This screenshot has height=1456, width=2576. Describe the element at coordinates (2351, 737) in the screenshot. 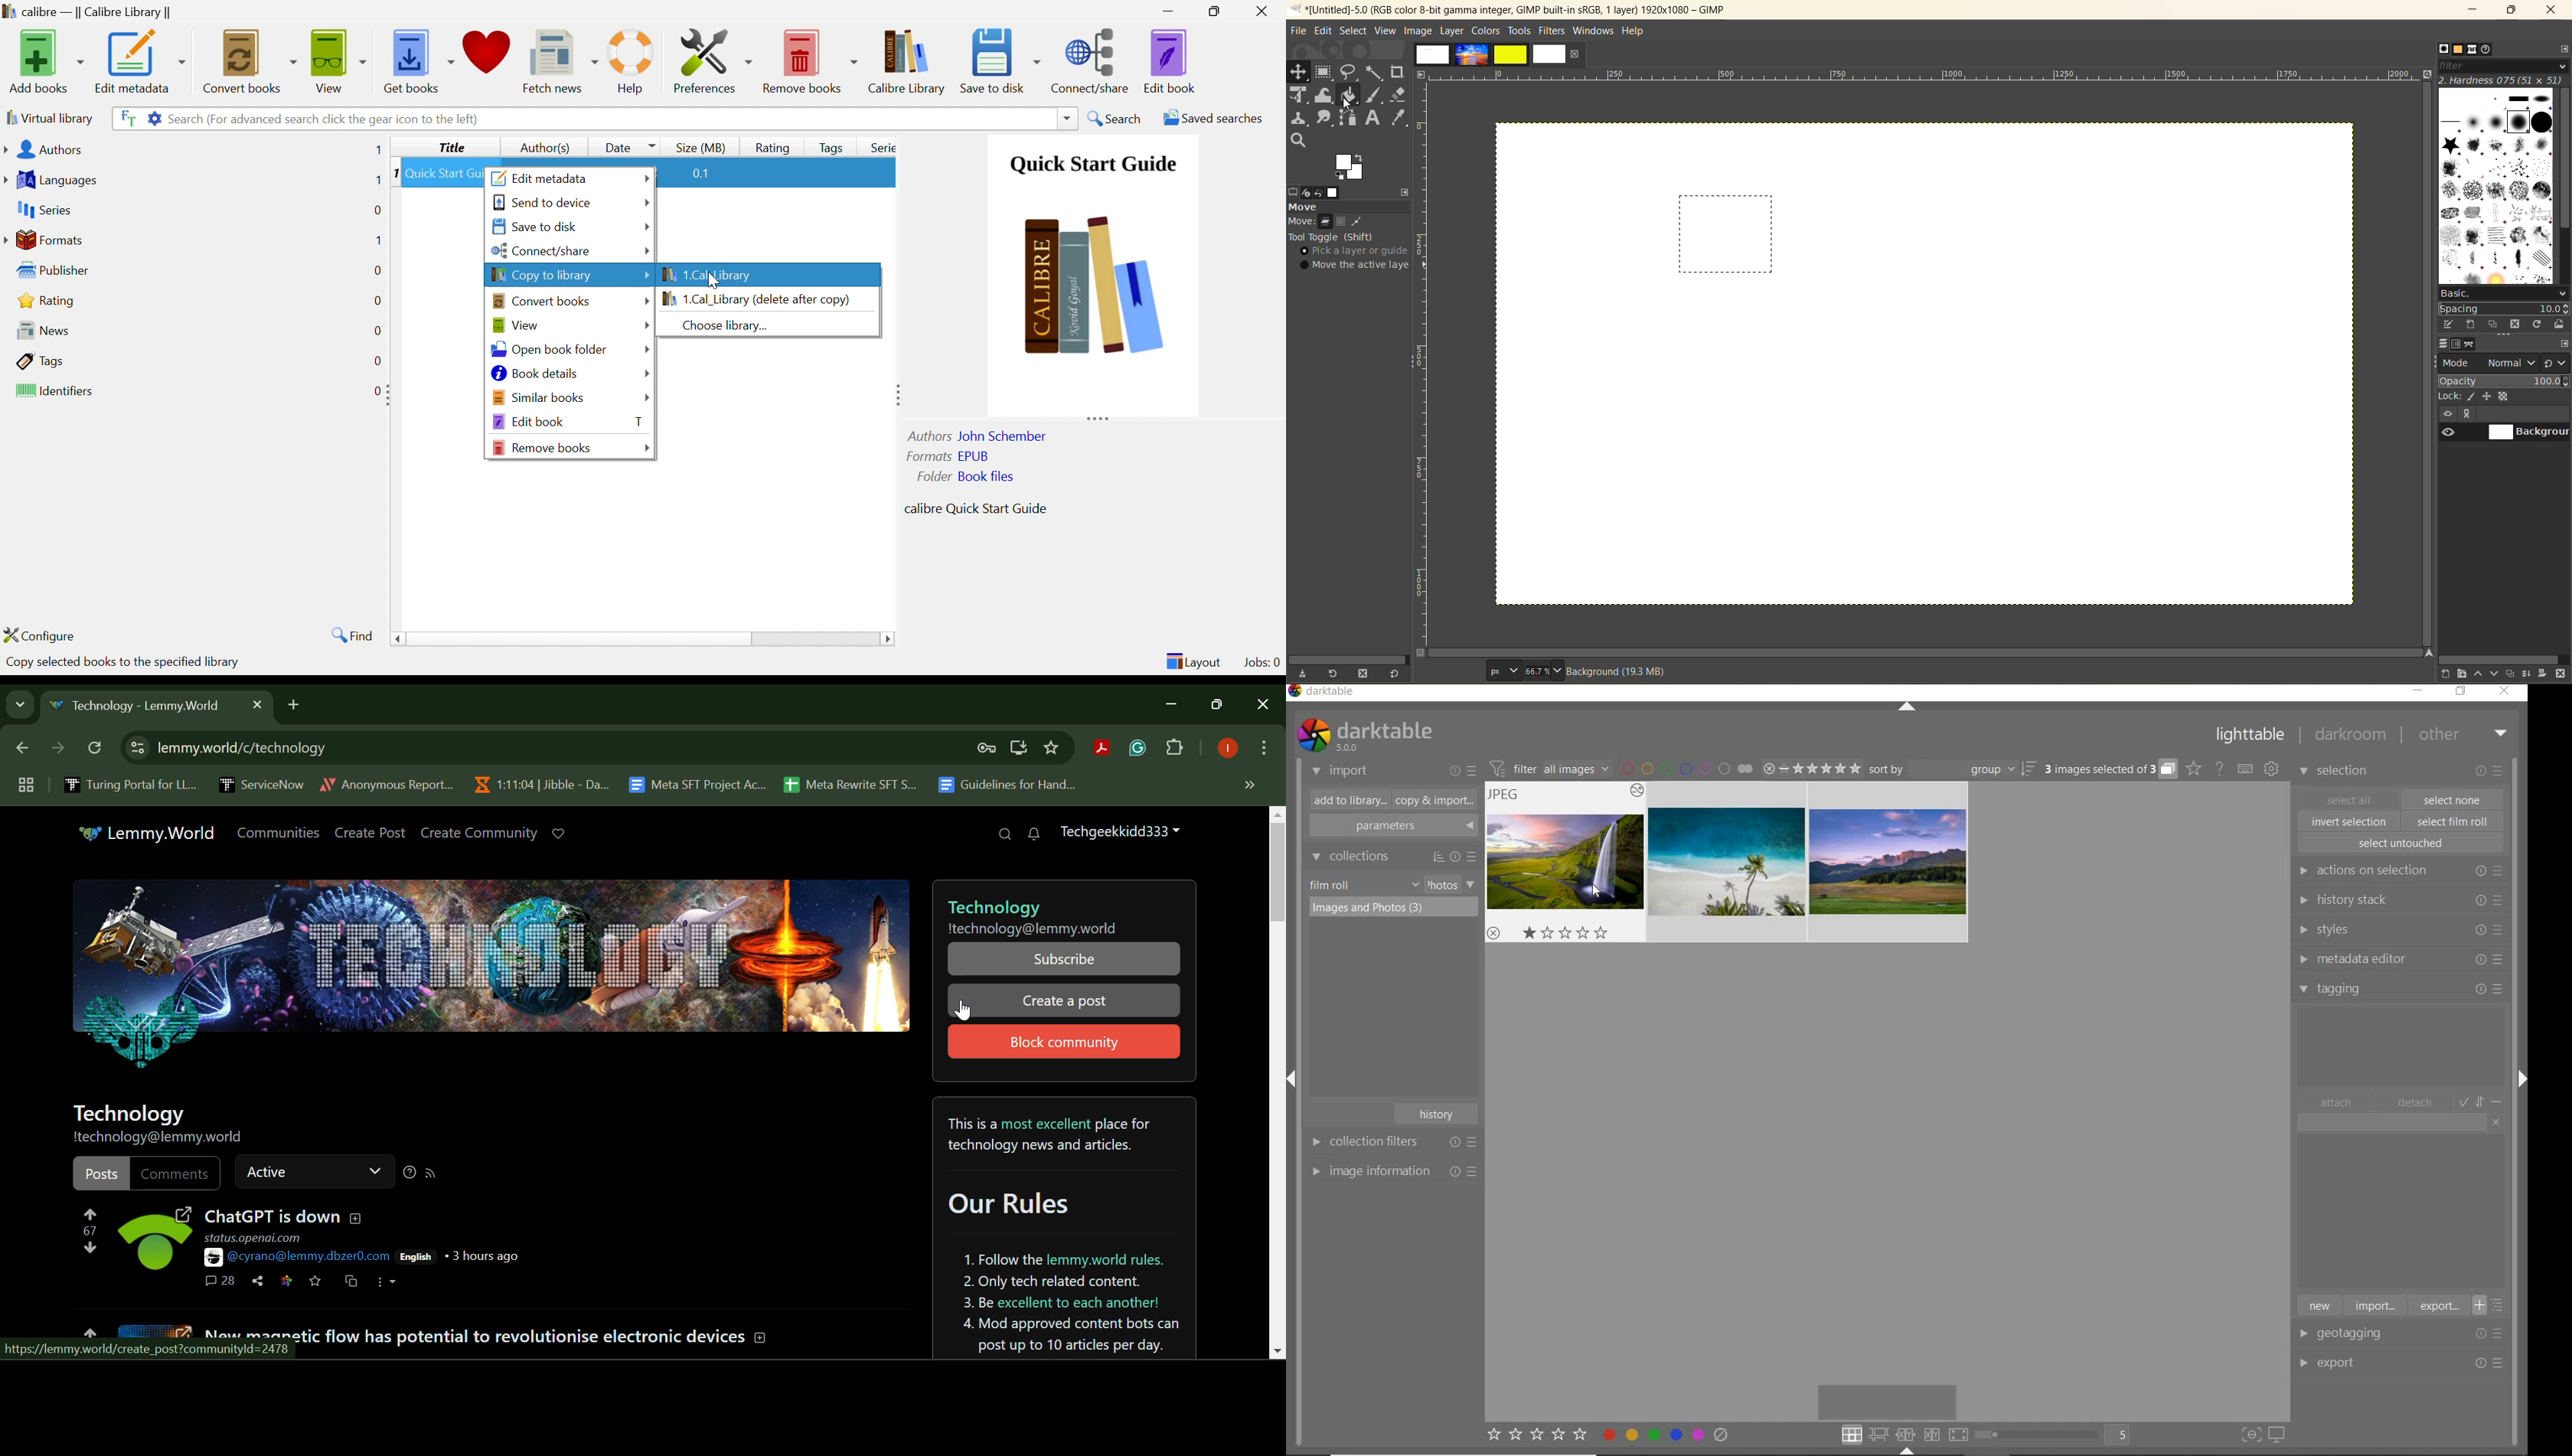

I see `darkroom` at that location.